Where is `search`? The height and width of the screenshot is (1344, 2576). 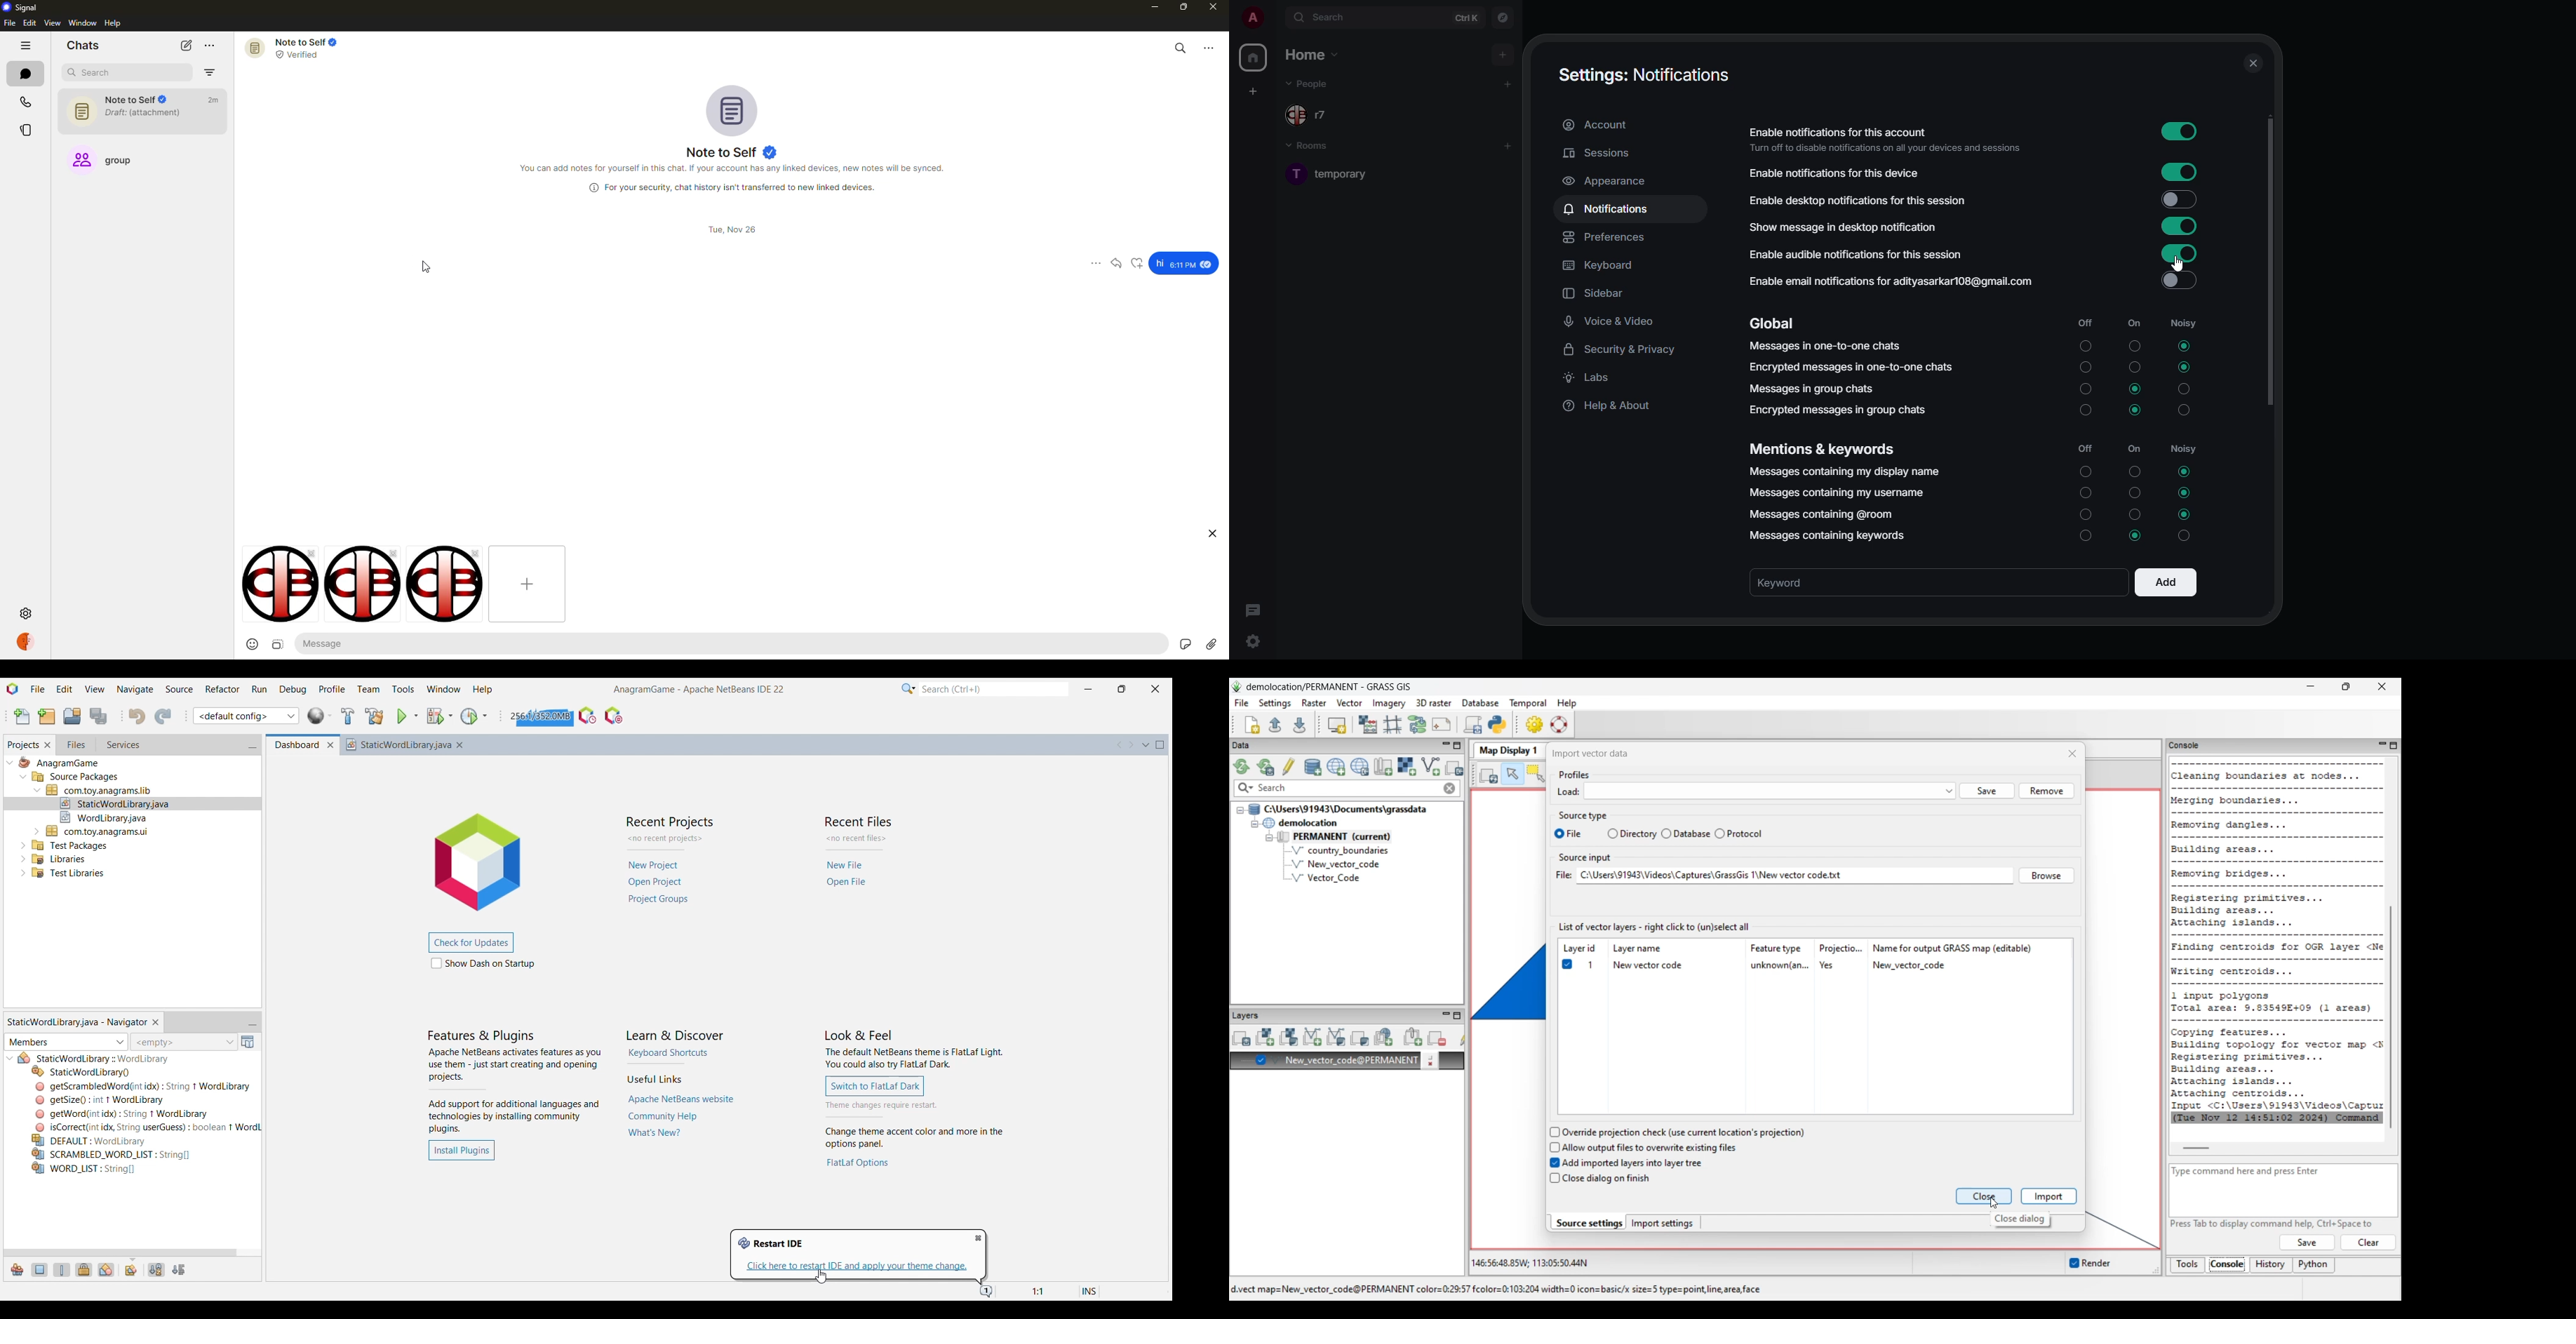
search is located at coordinates (110, 70).